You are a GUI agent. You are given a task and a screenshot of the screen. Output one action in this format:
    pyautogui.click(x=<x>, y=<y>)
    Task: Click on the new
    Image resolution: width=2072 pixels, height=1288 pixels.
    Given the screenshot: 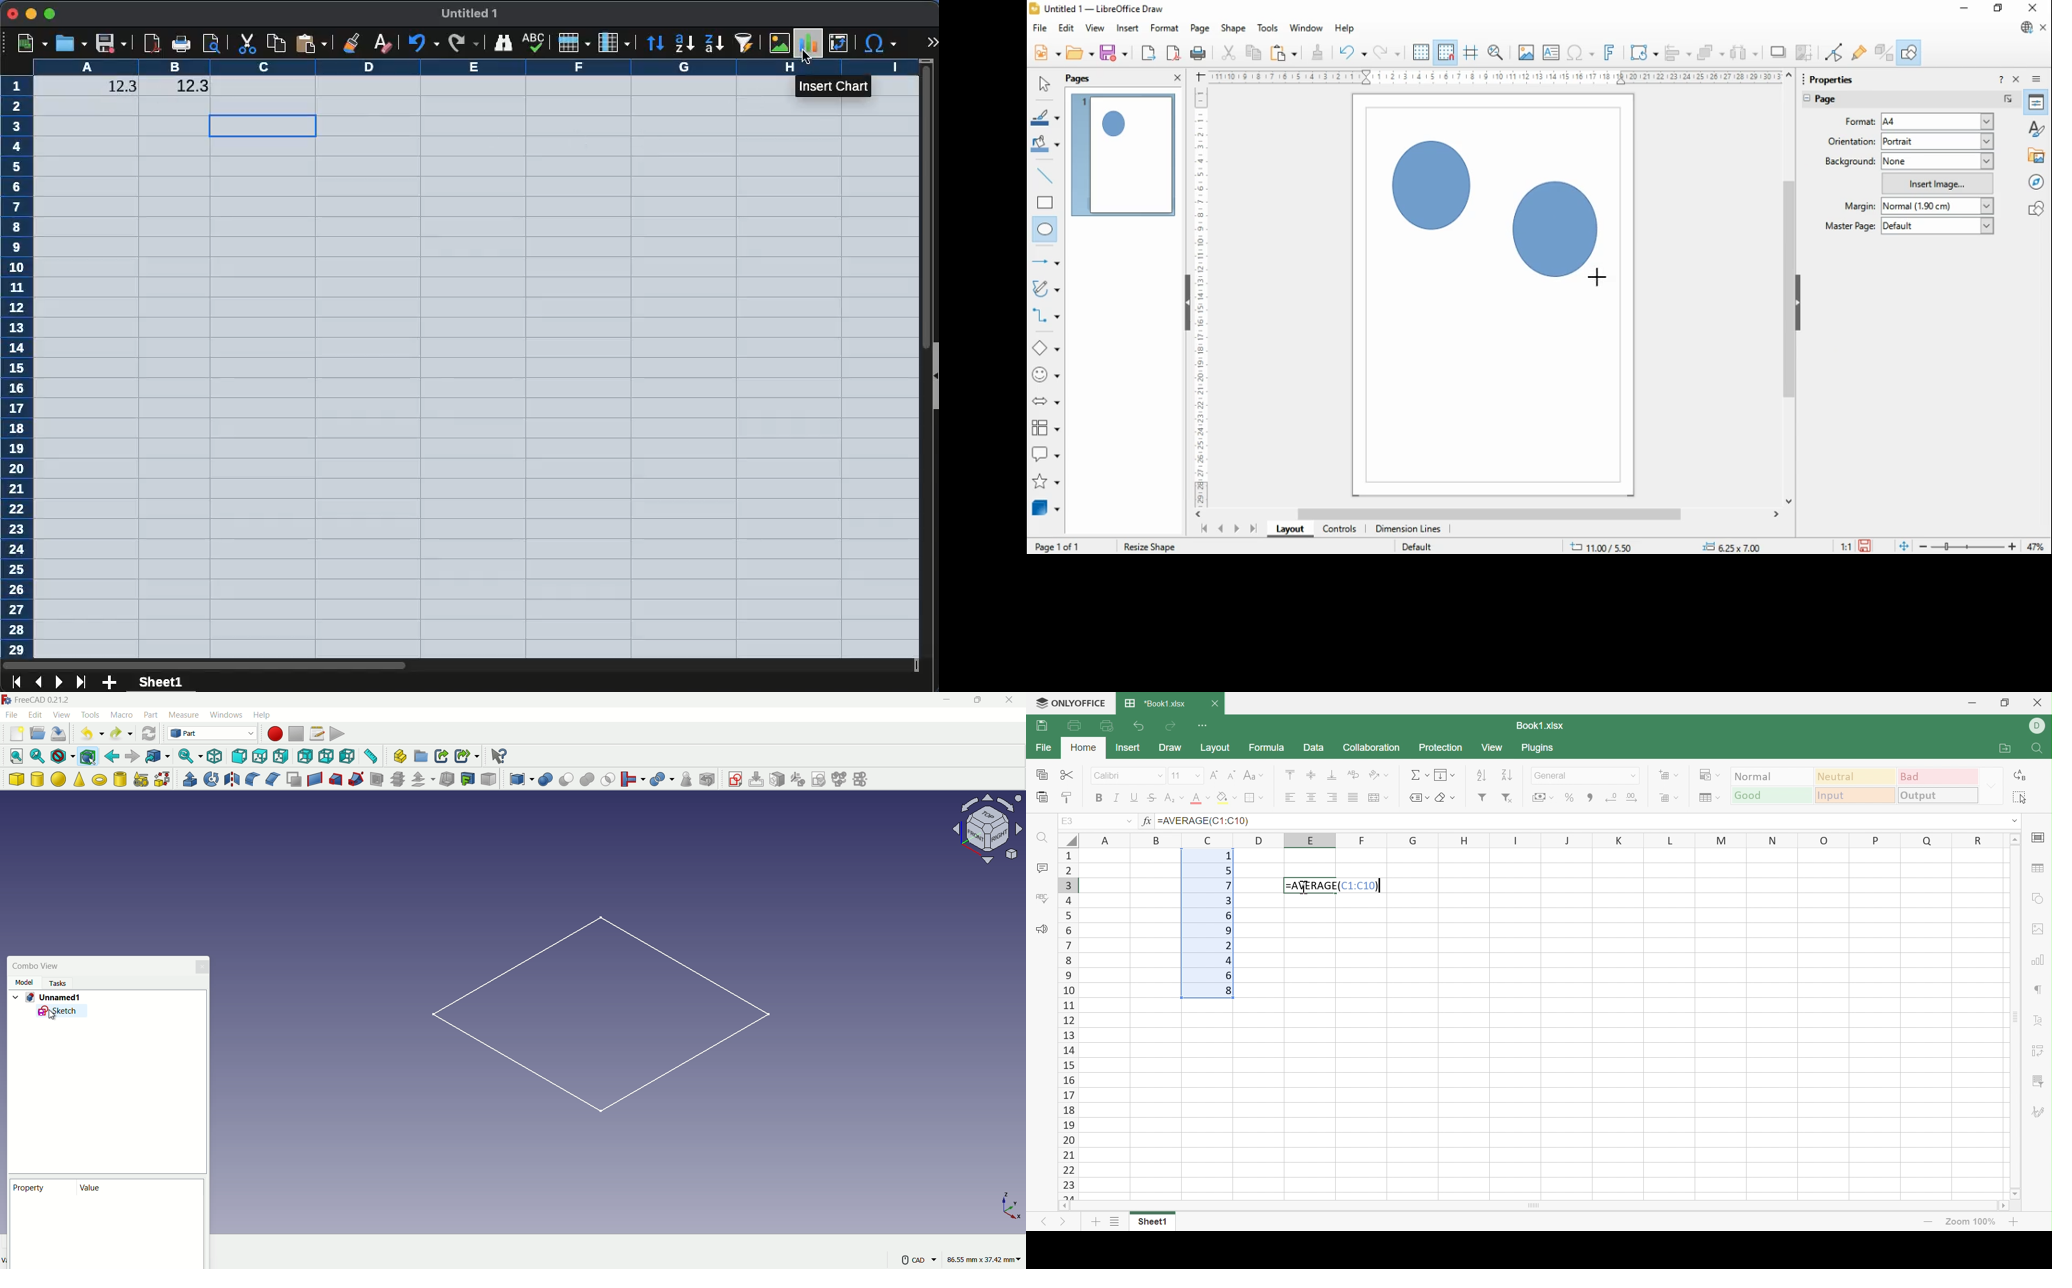 What is the action you would take?
    pyautogui.click(x=1047, y=52)
    